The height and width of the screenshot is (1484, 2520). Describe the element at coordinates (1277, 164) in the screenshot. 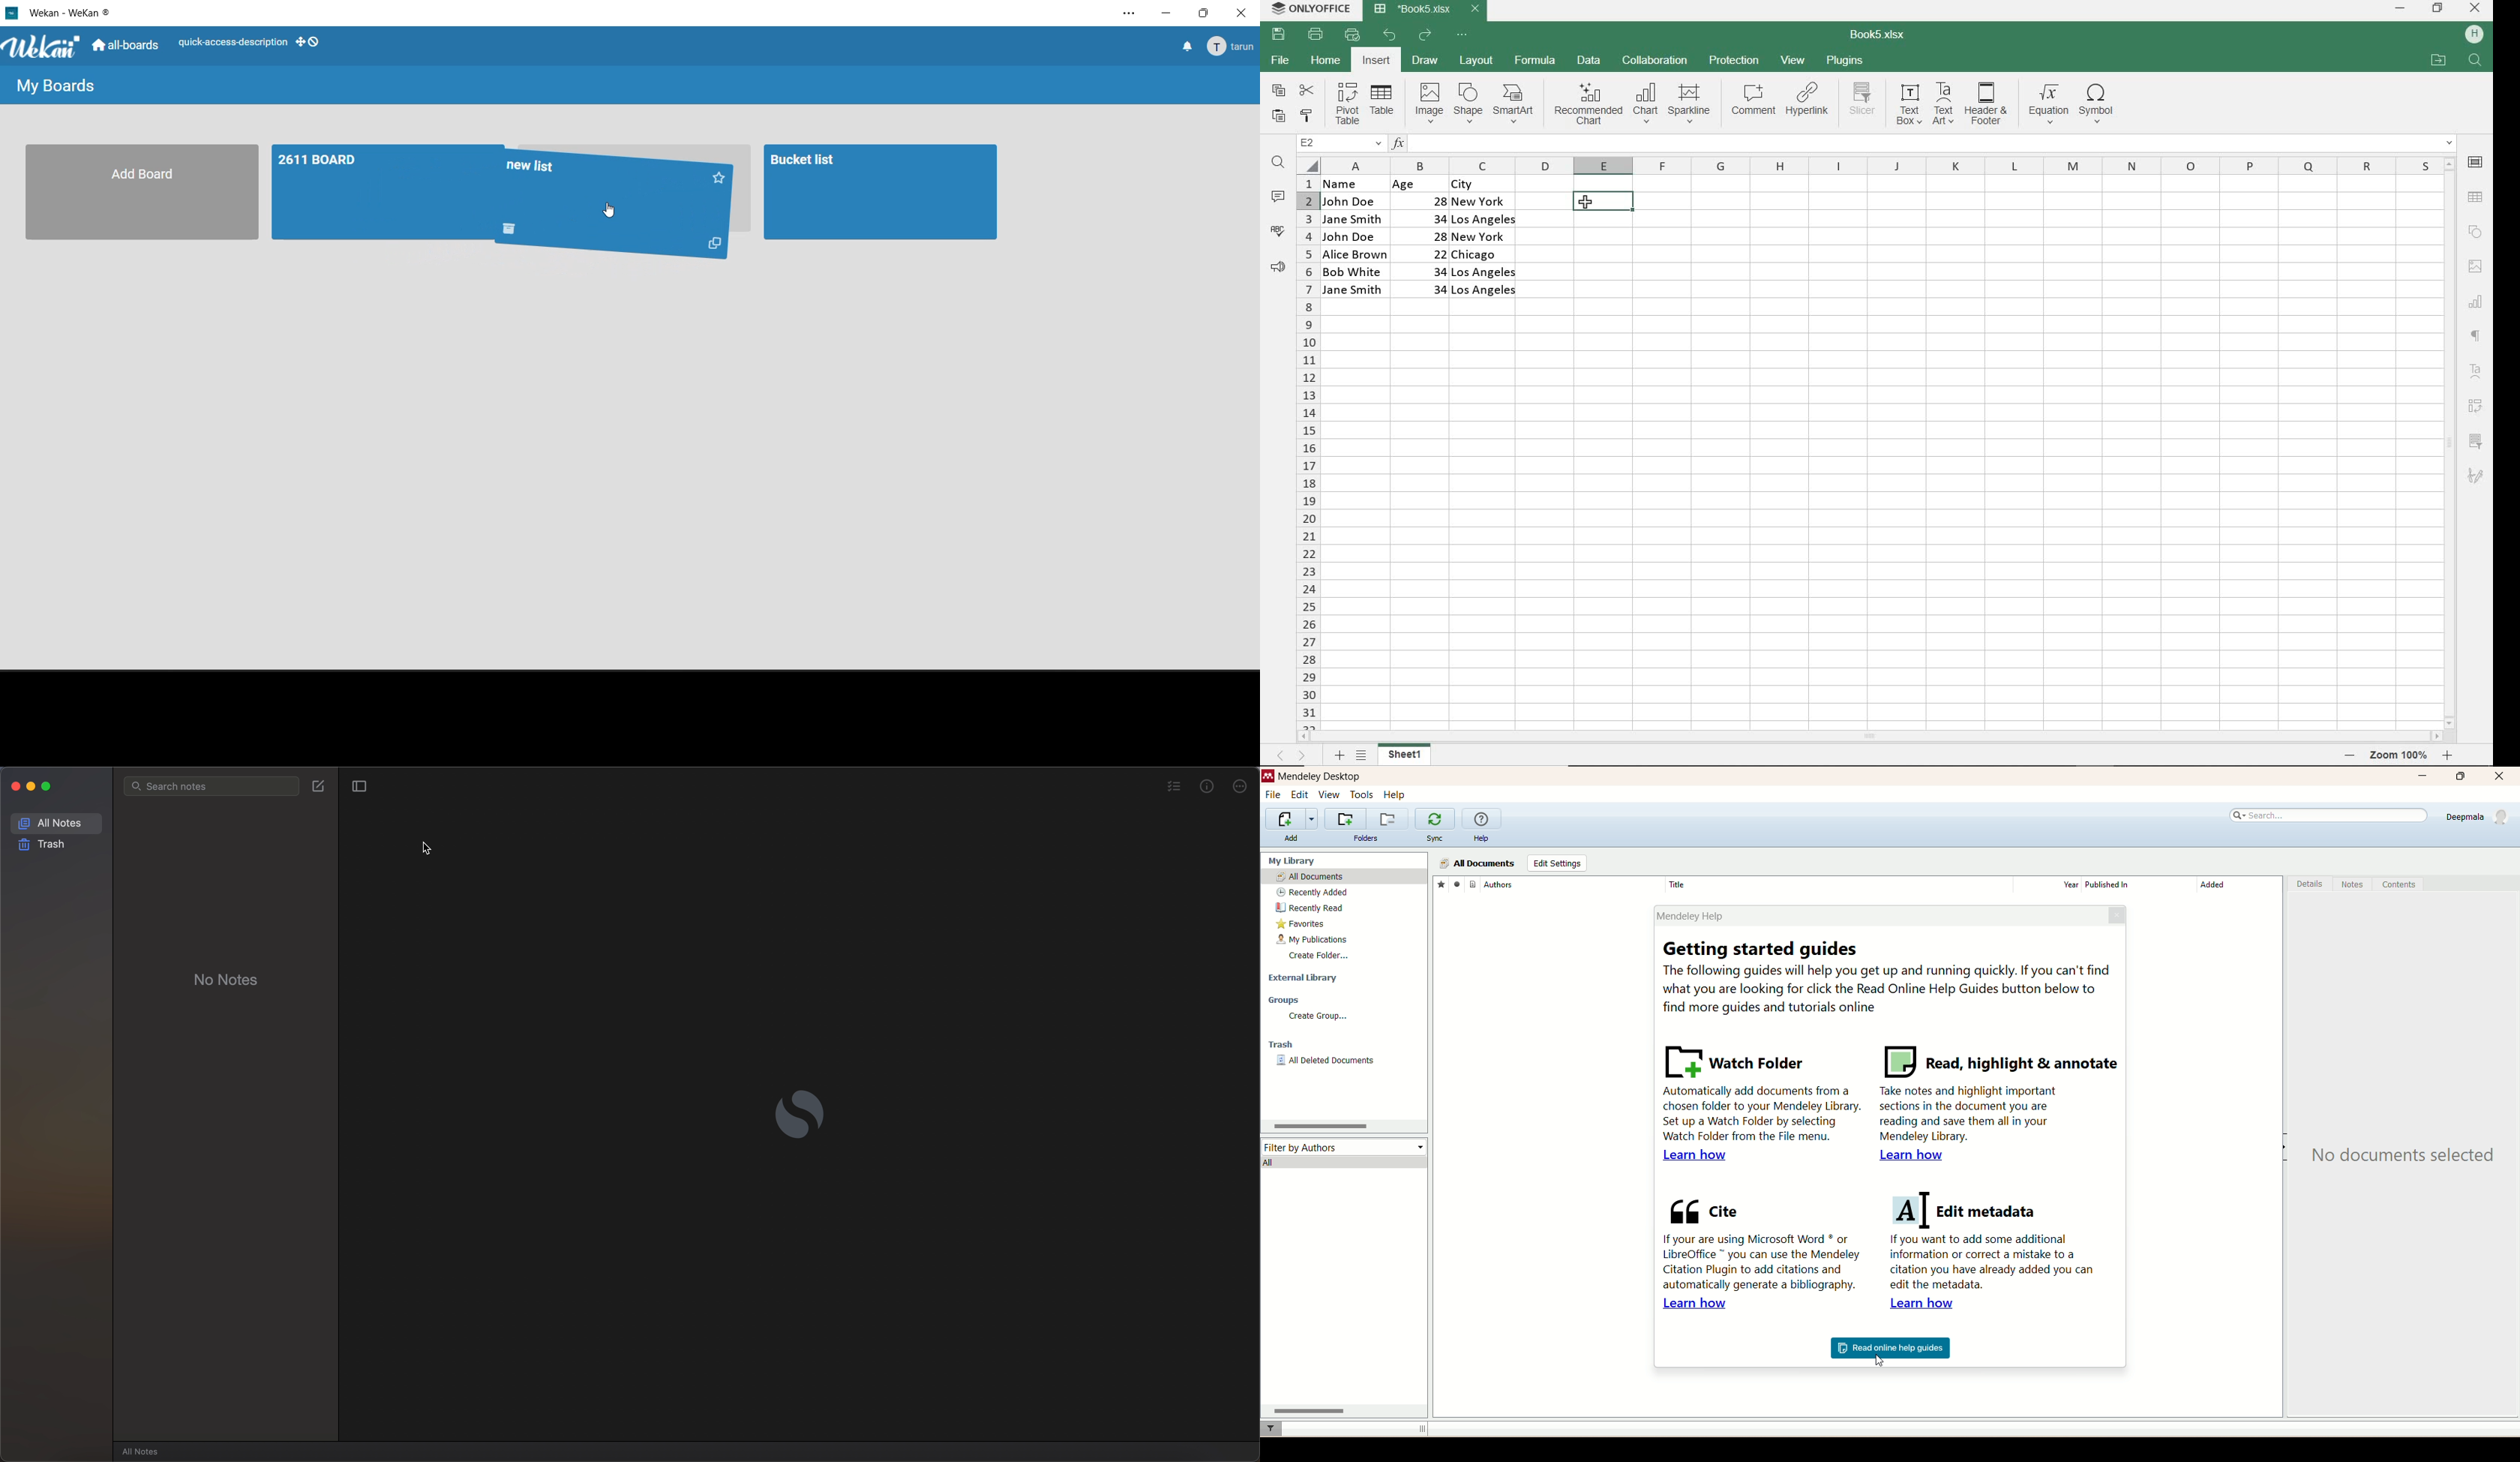

I see `FIND` at that location.